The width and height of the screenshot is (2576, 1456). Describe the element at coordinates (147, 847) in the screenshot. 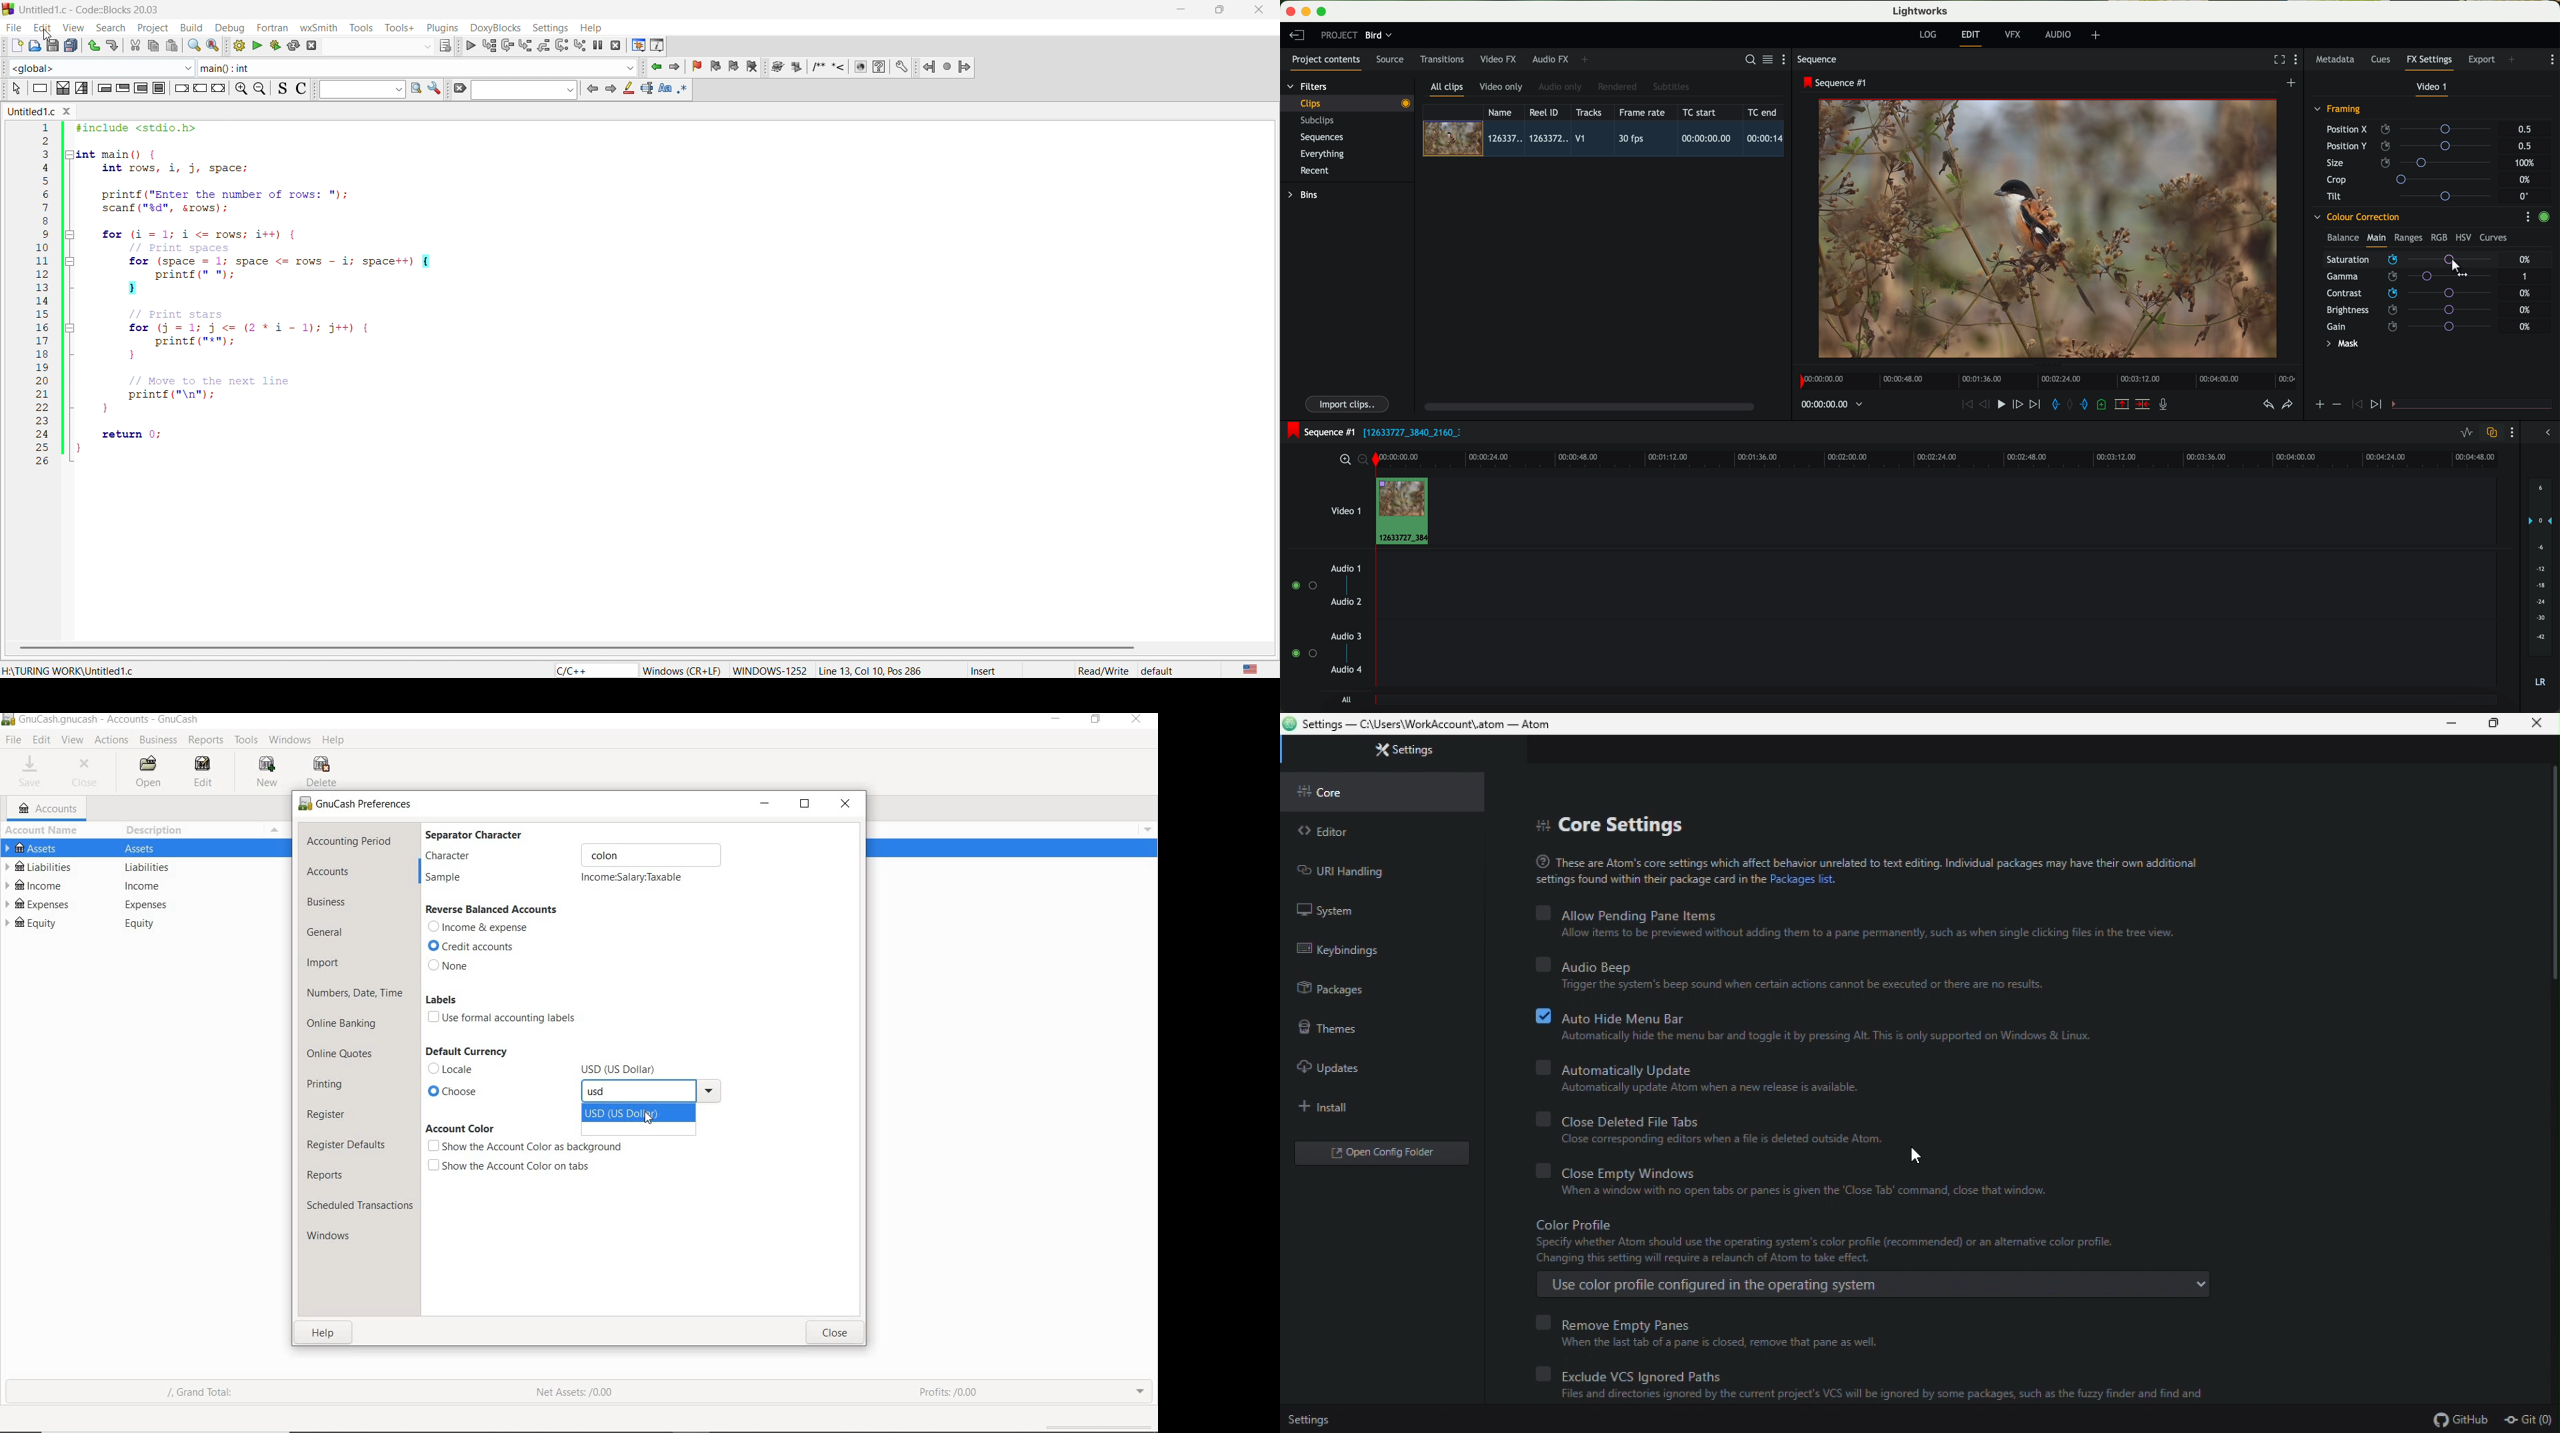

I see `` at that location.